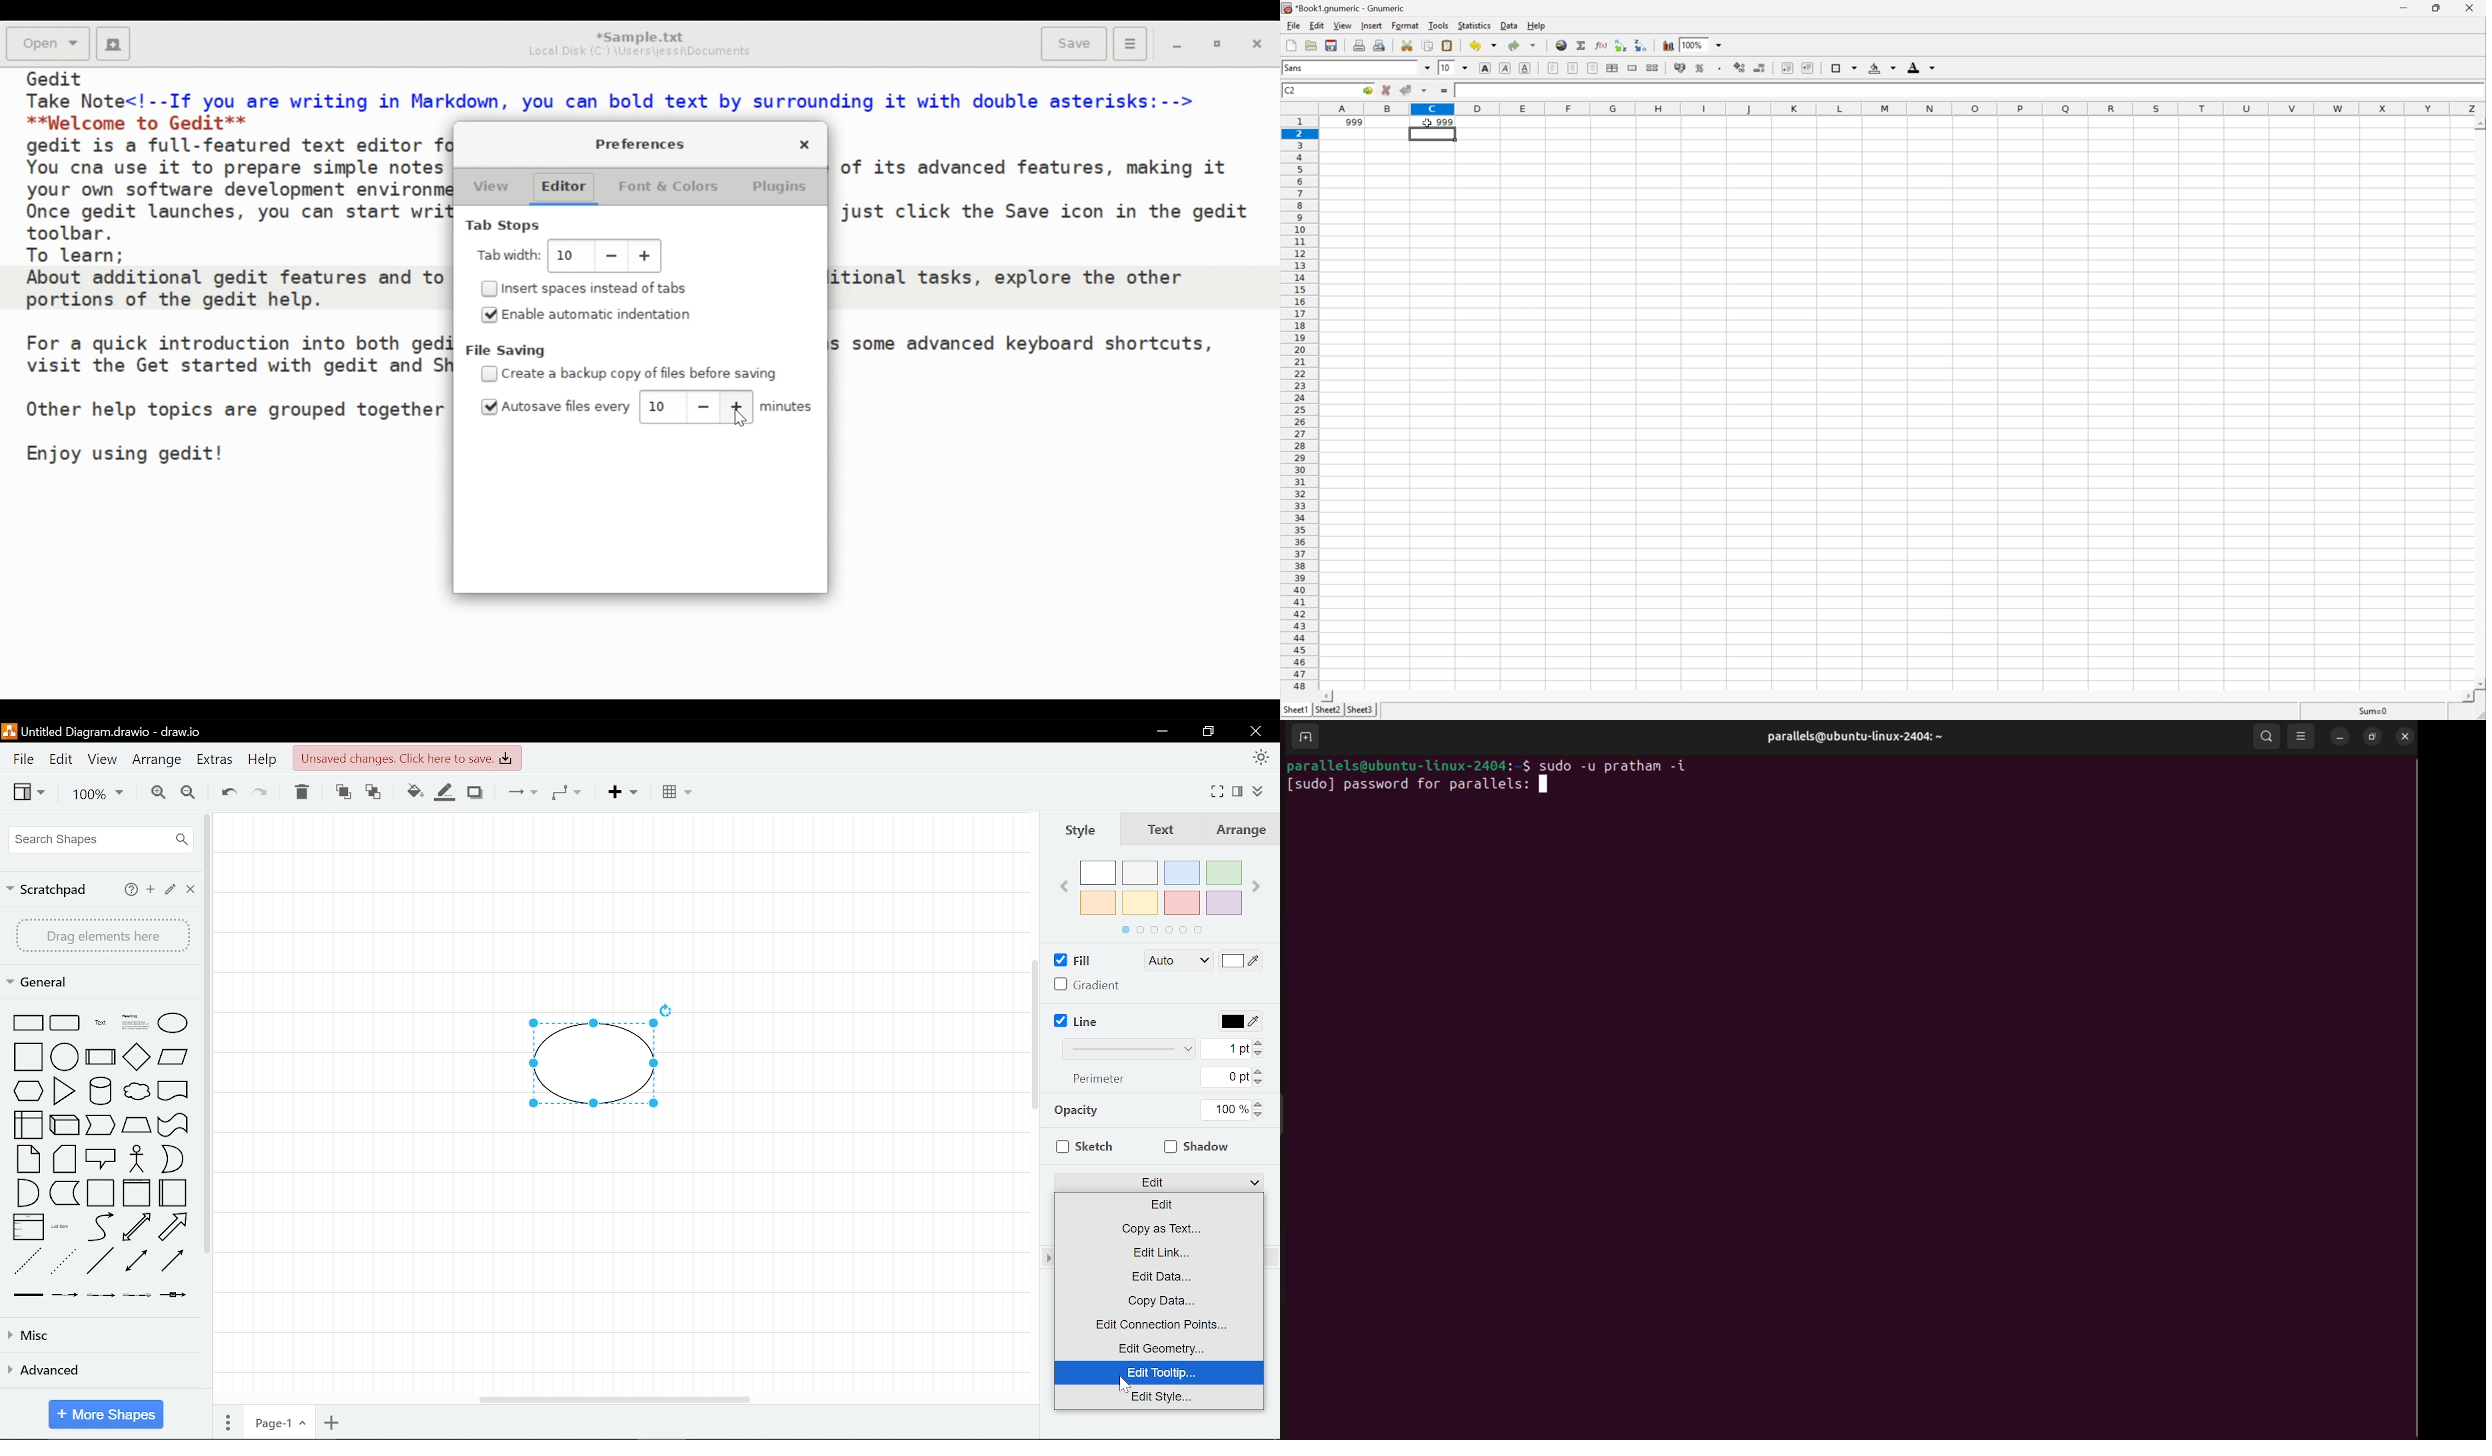 This screenshot has width=2492, height=1456. I want to click on Sort the selected region in ascending order based on the first column selected, so click(1621, 44).